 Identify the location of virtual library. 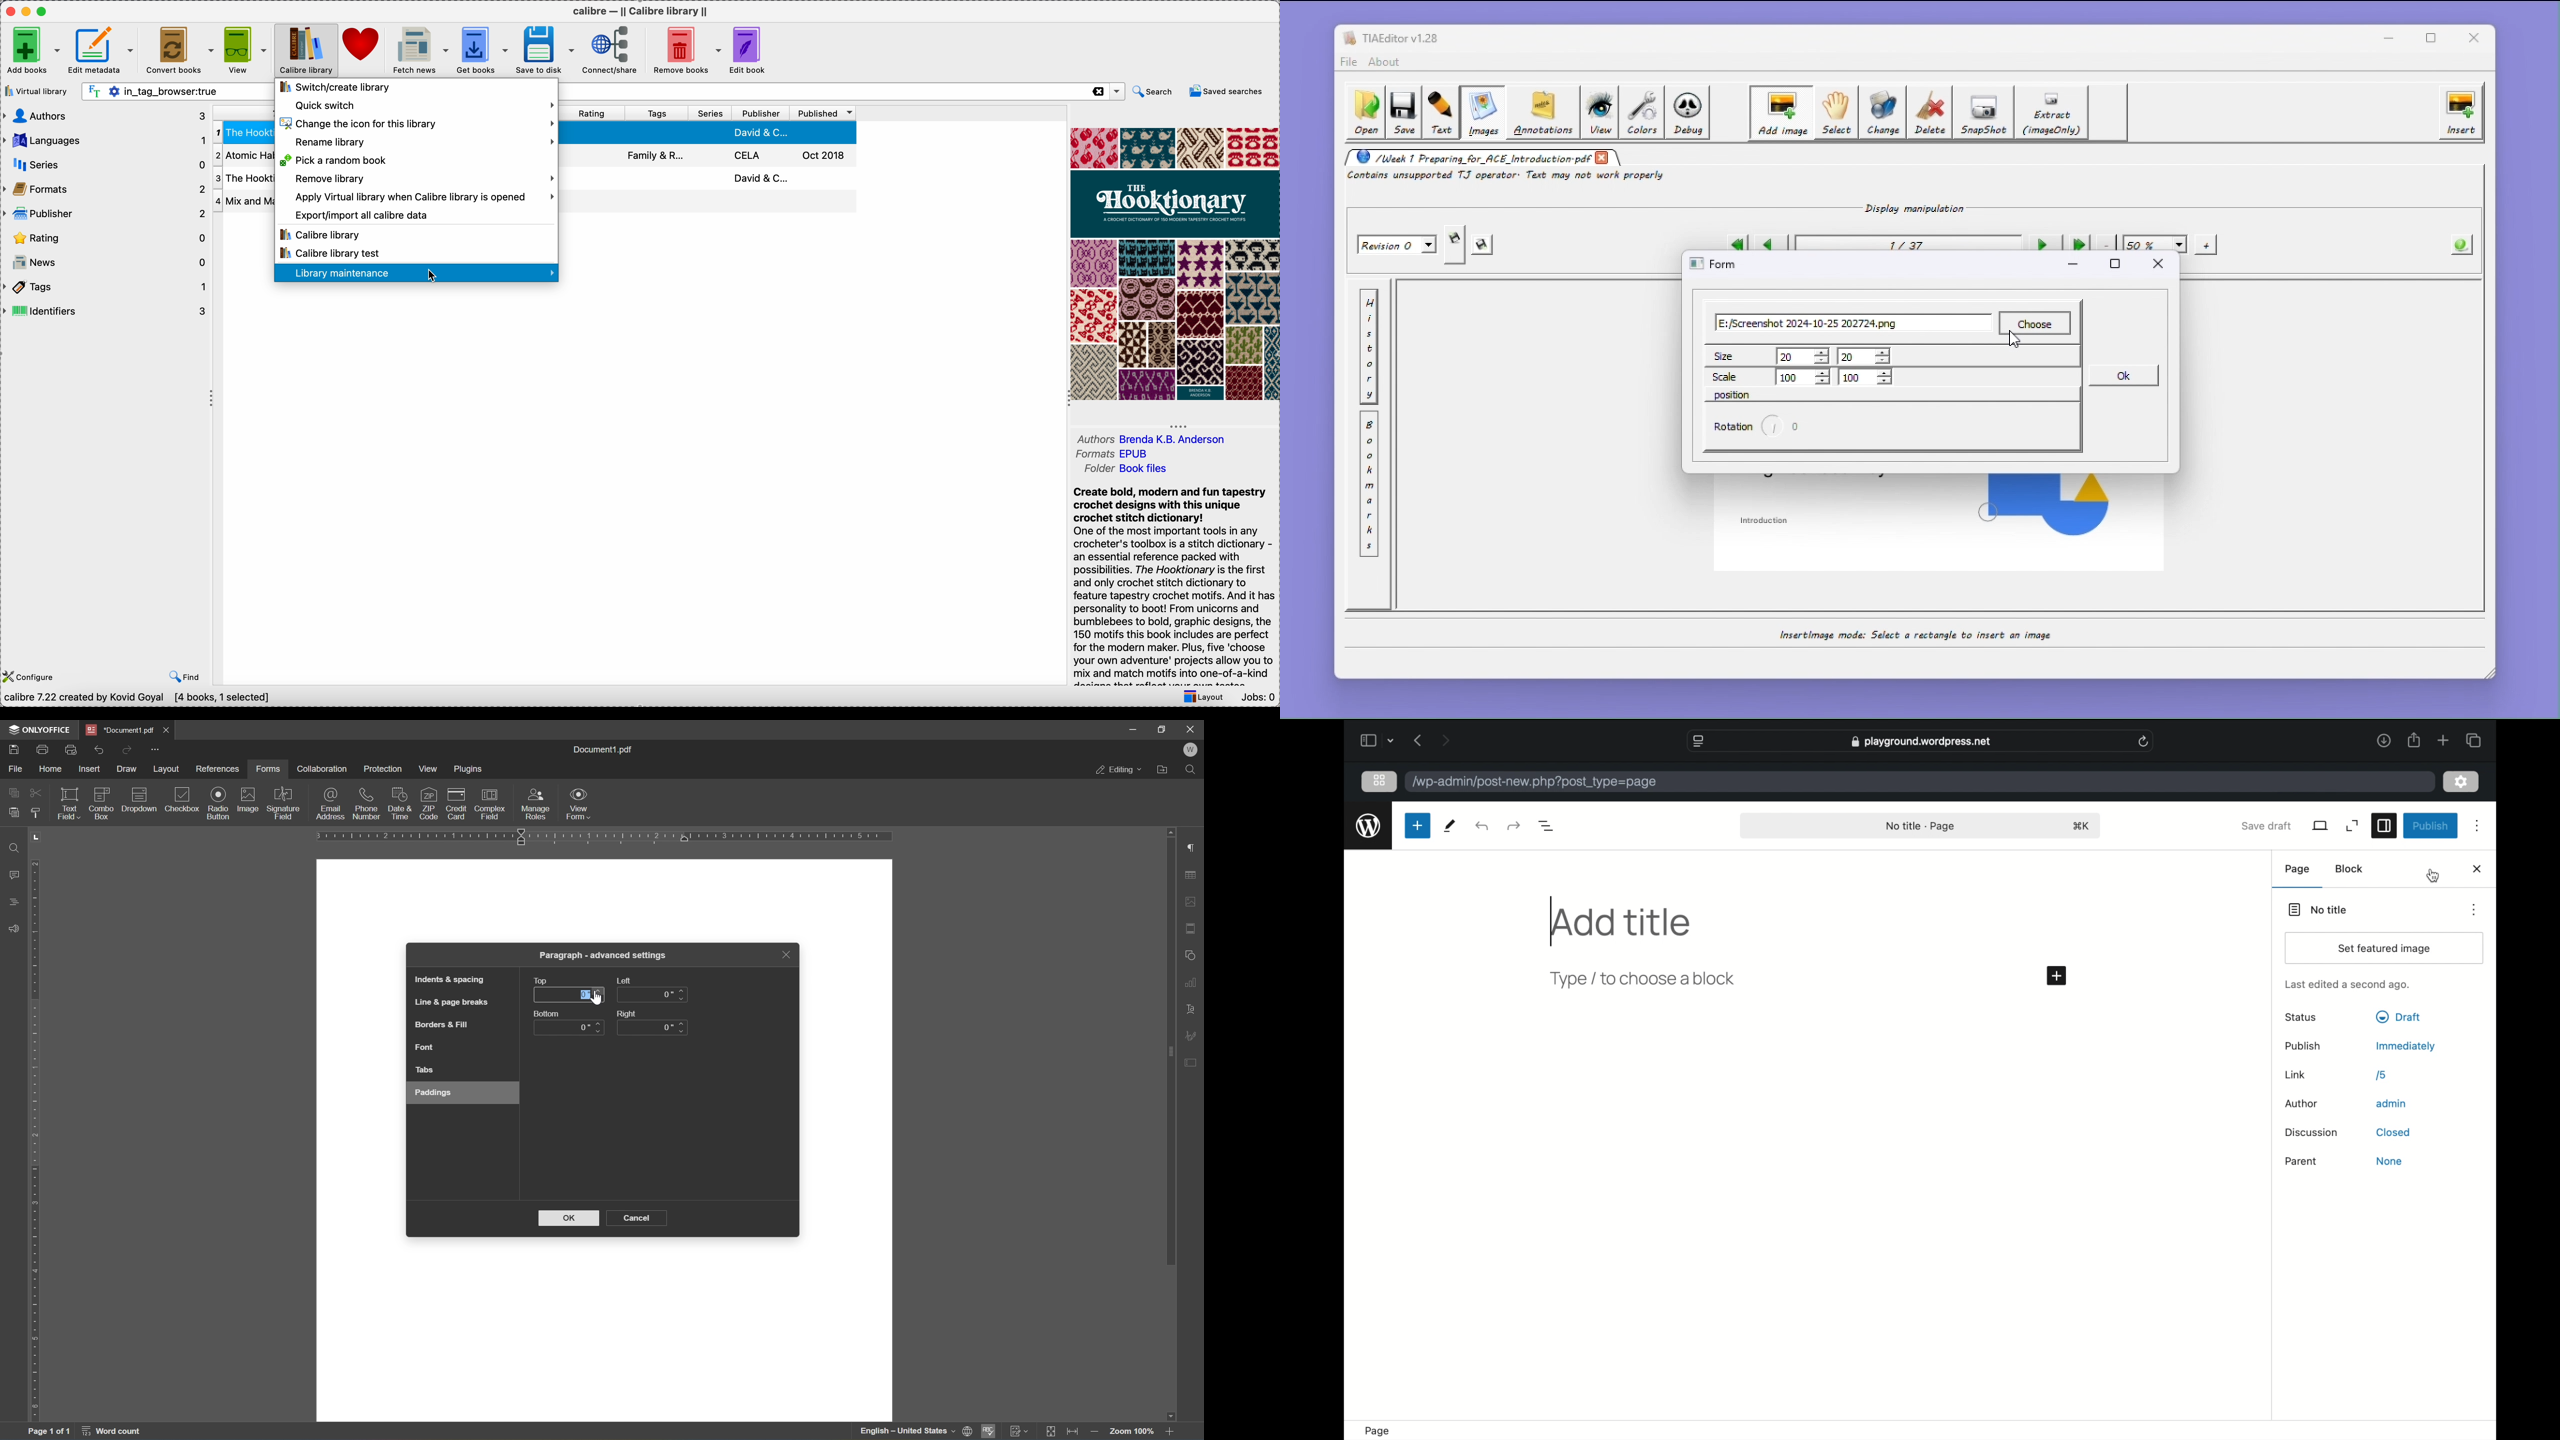
(36, 90).